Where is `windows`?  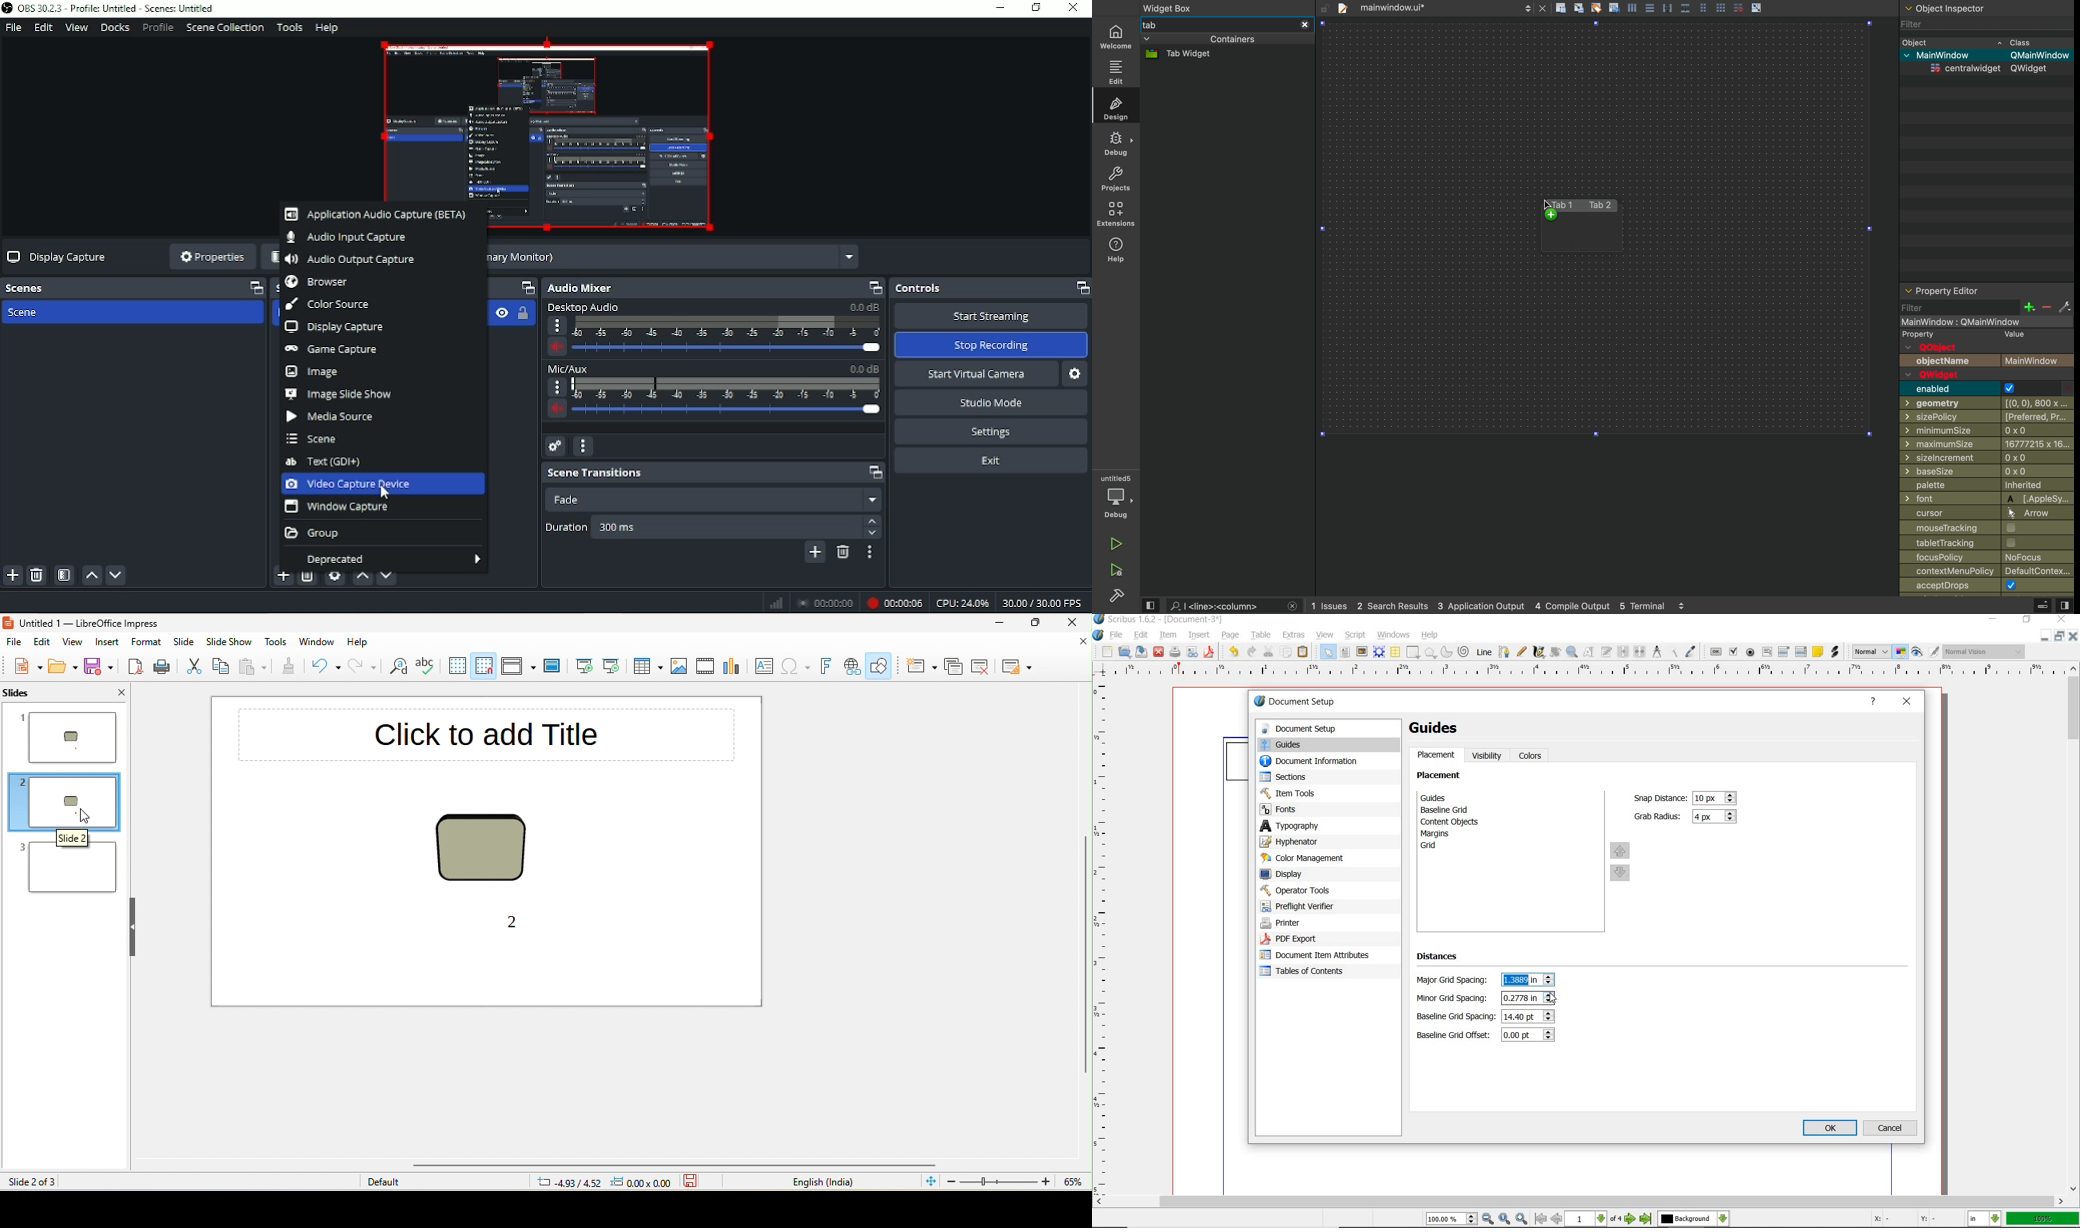 windows is located at coordinates (1394, 634).